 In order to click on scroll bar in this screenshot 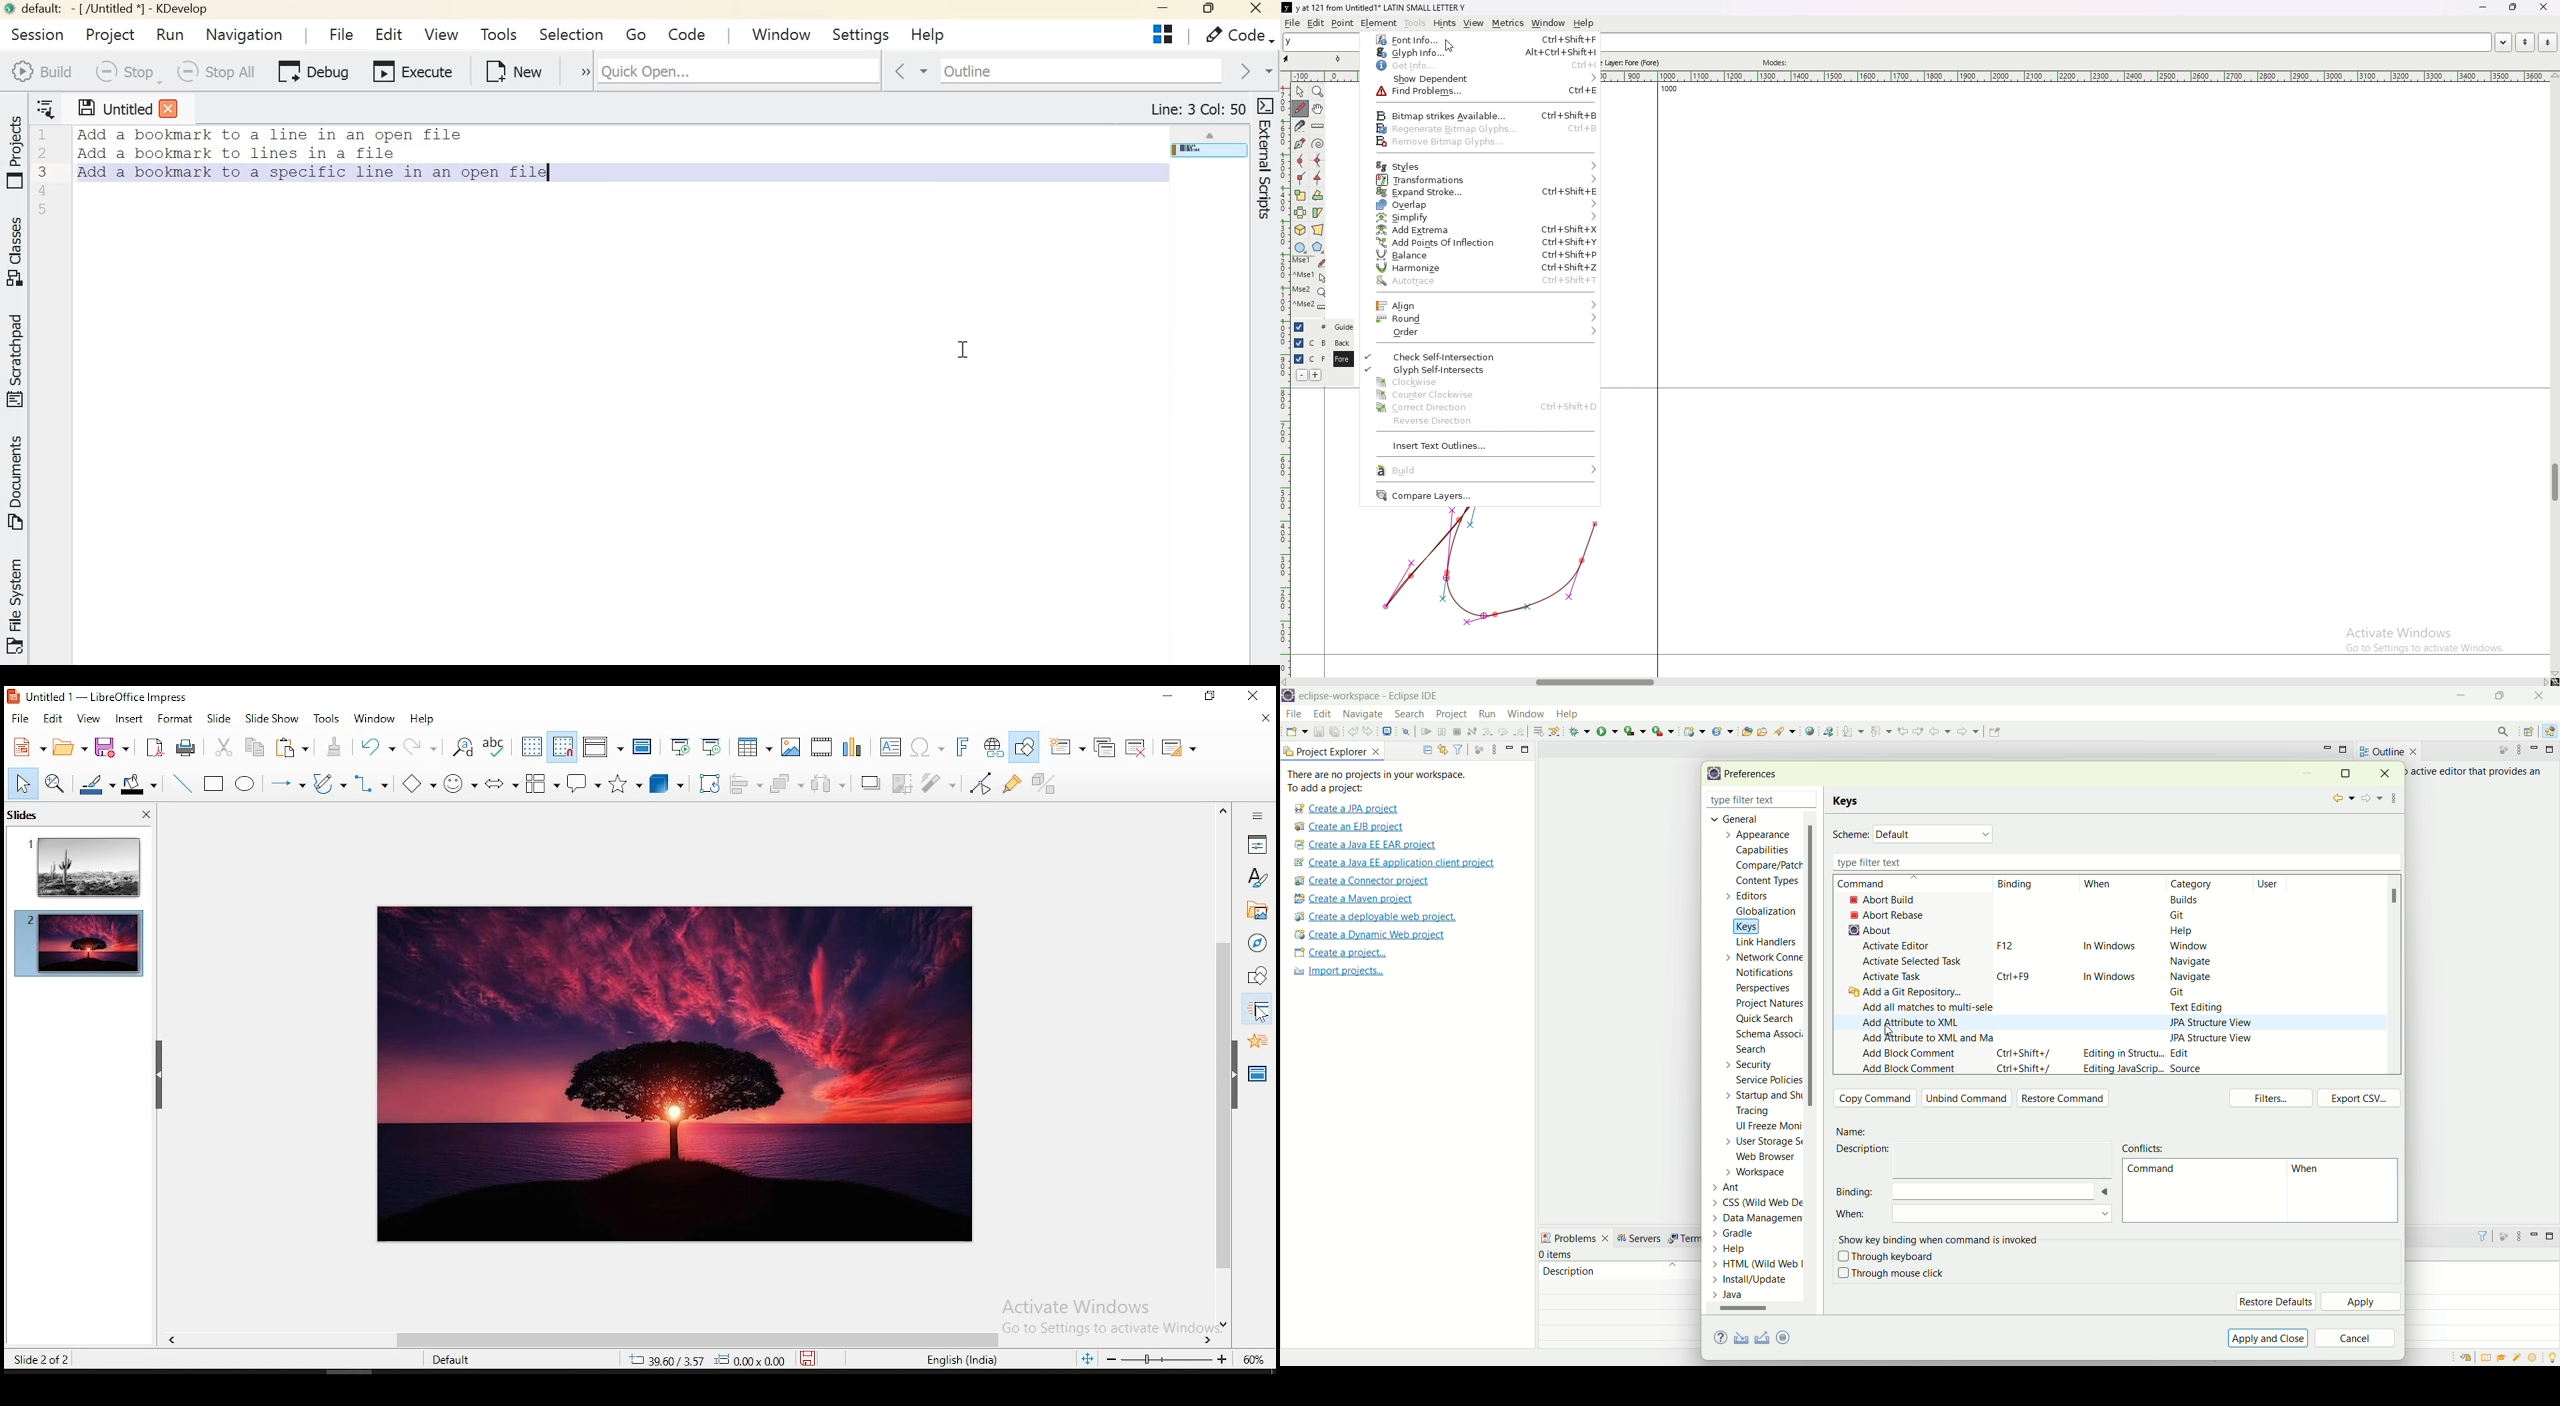, I will do `click(683, 1338)`.